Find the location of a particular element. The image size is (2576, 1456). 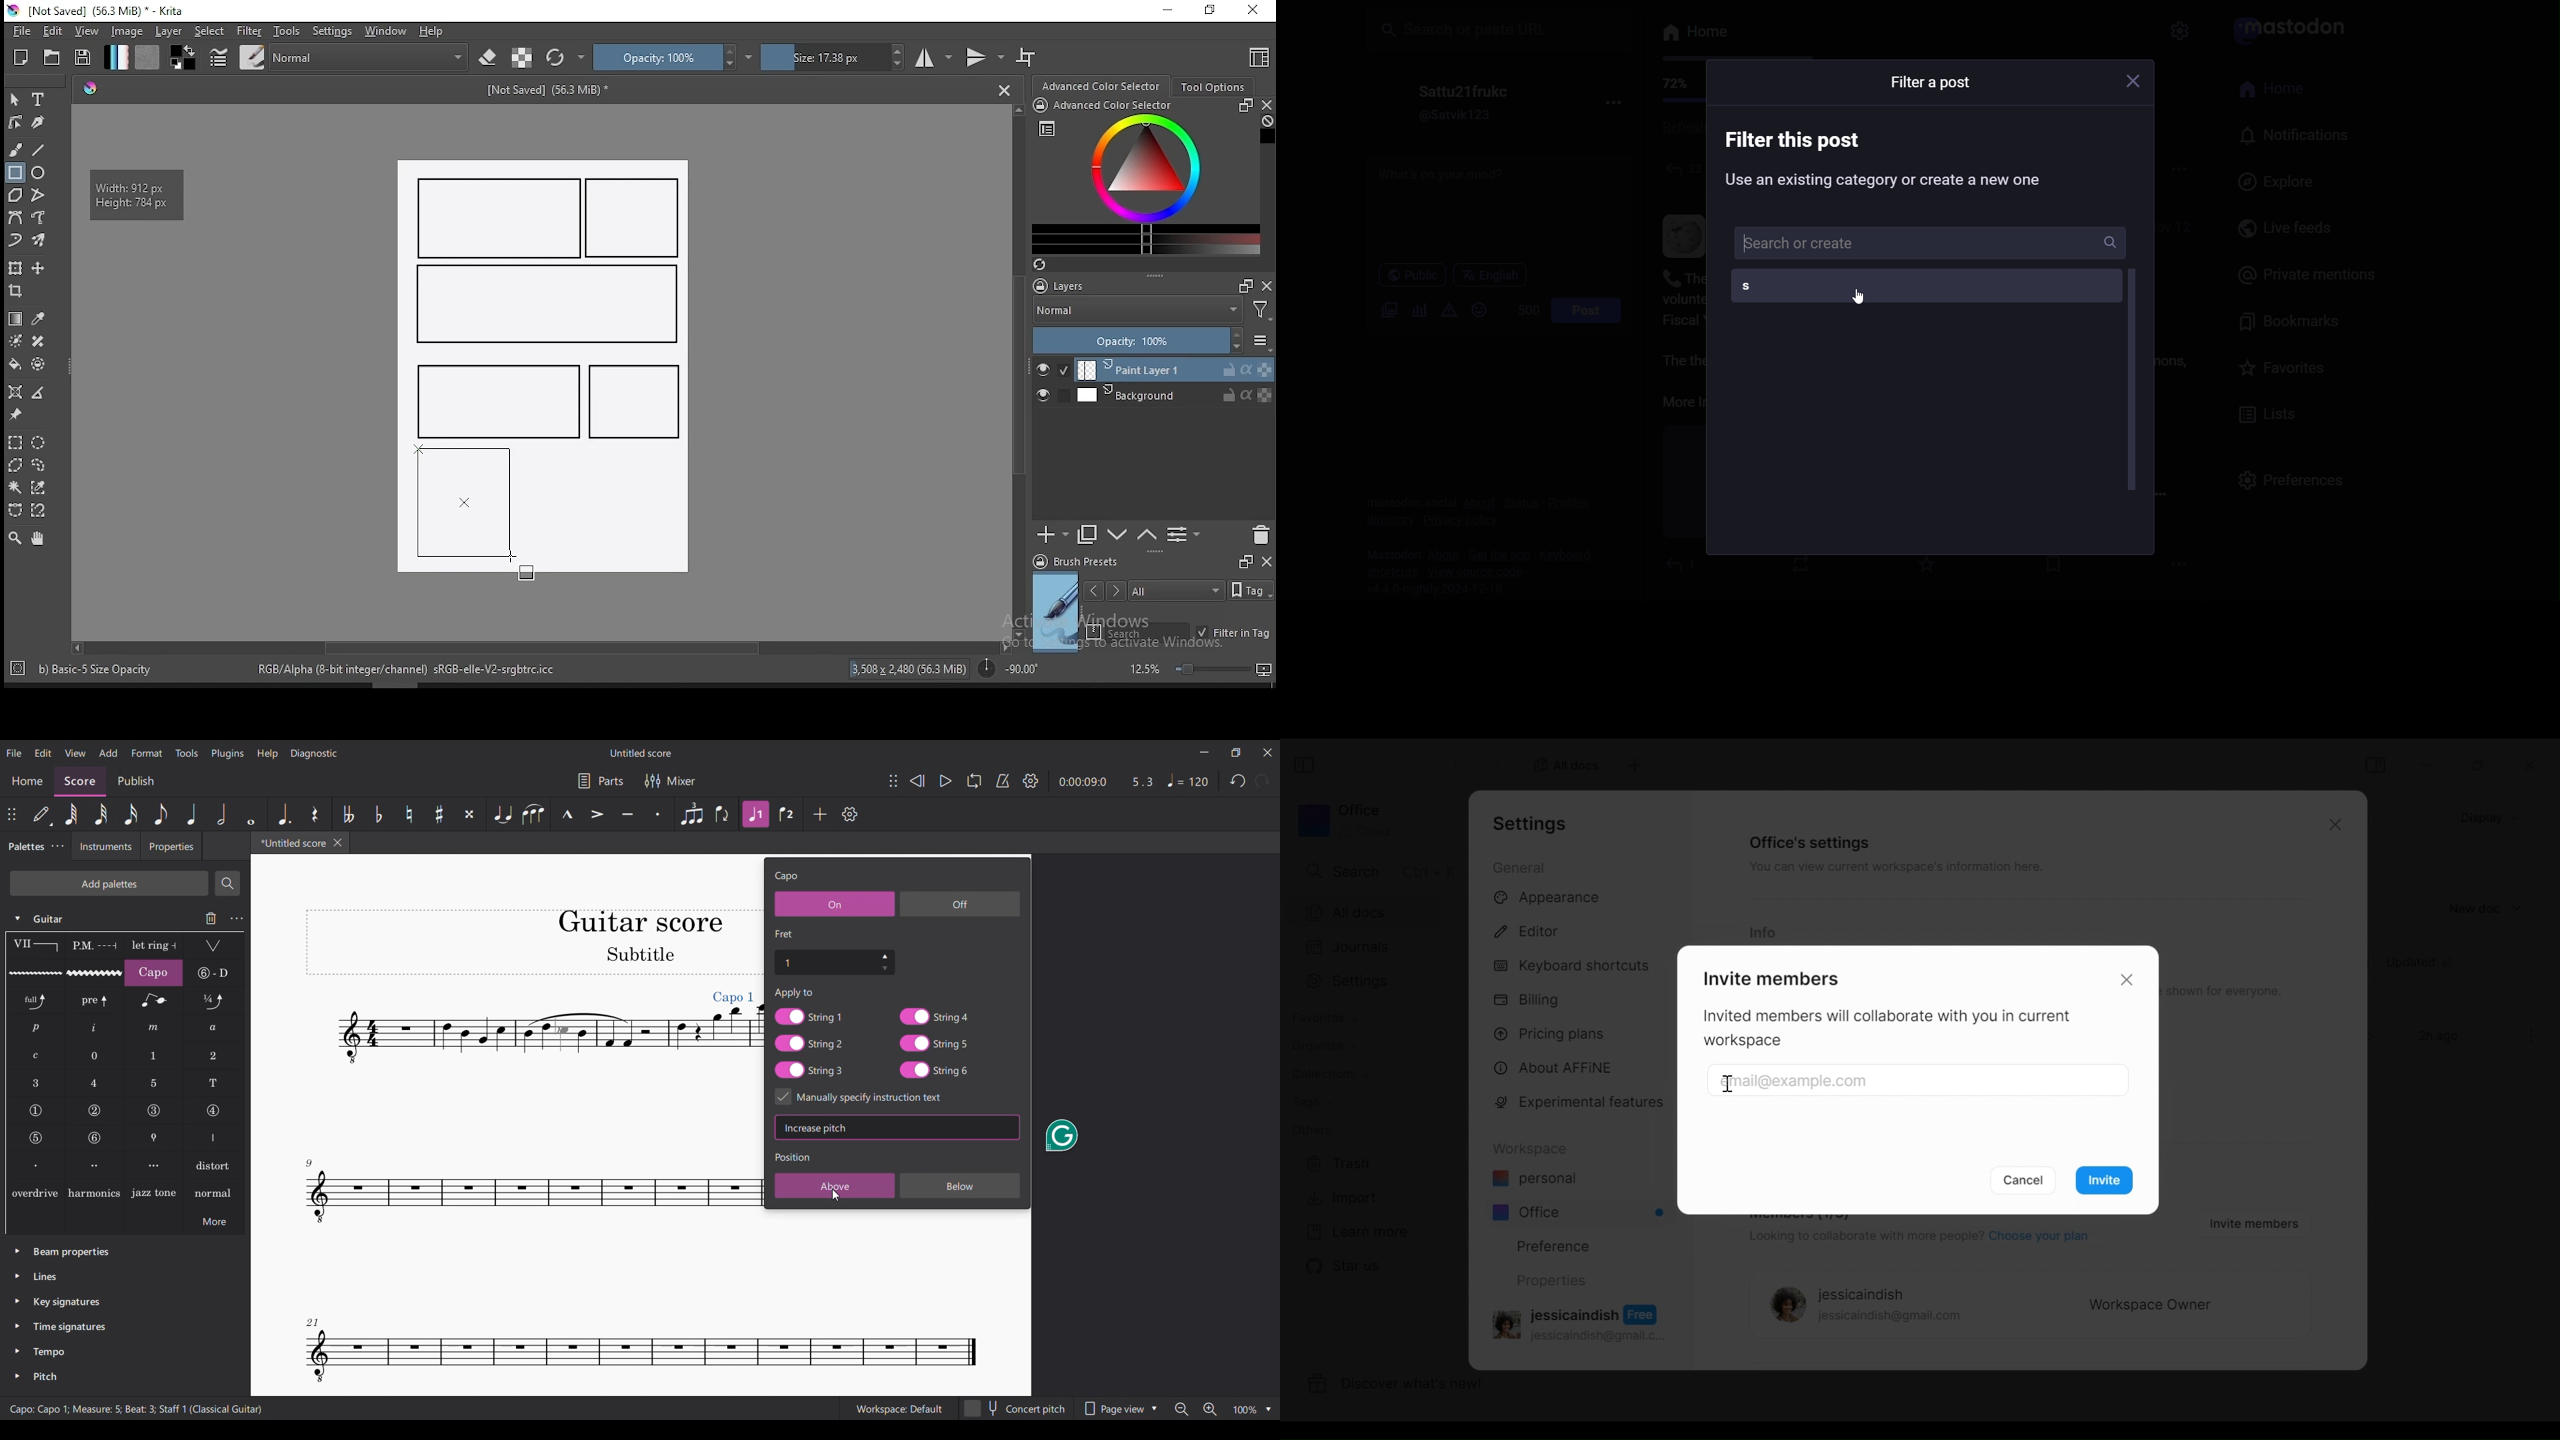

String 2 toggle is located at coordinates (809, 1043).